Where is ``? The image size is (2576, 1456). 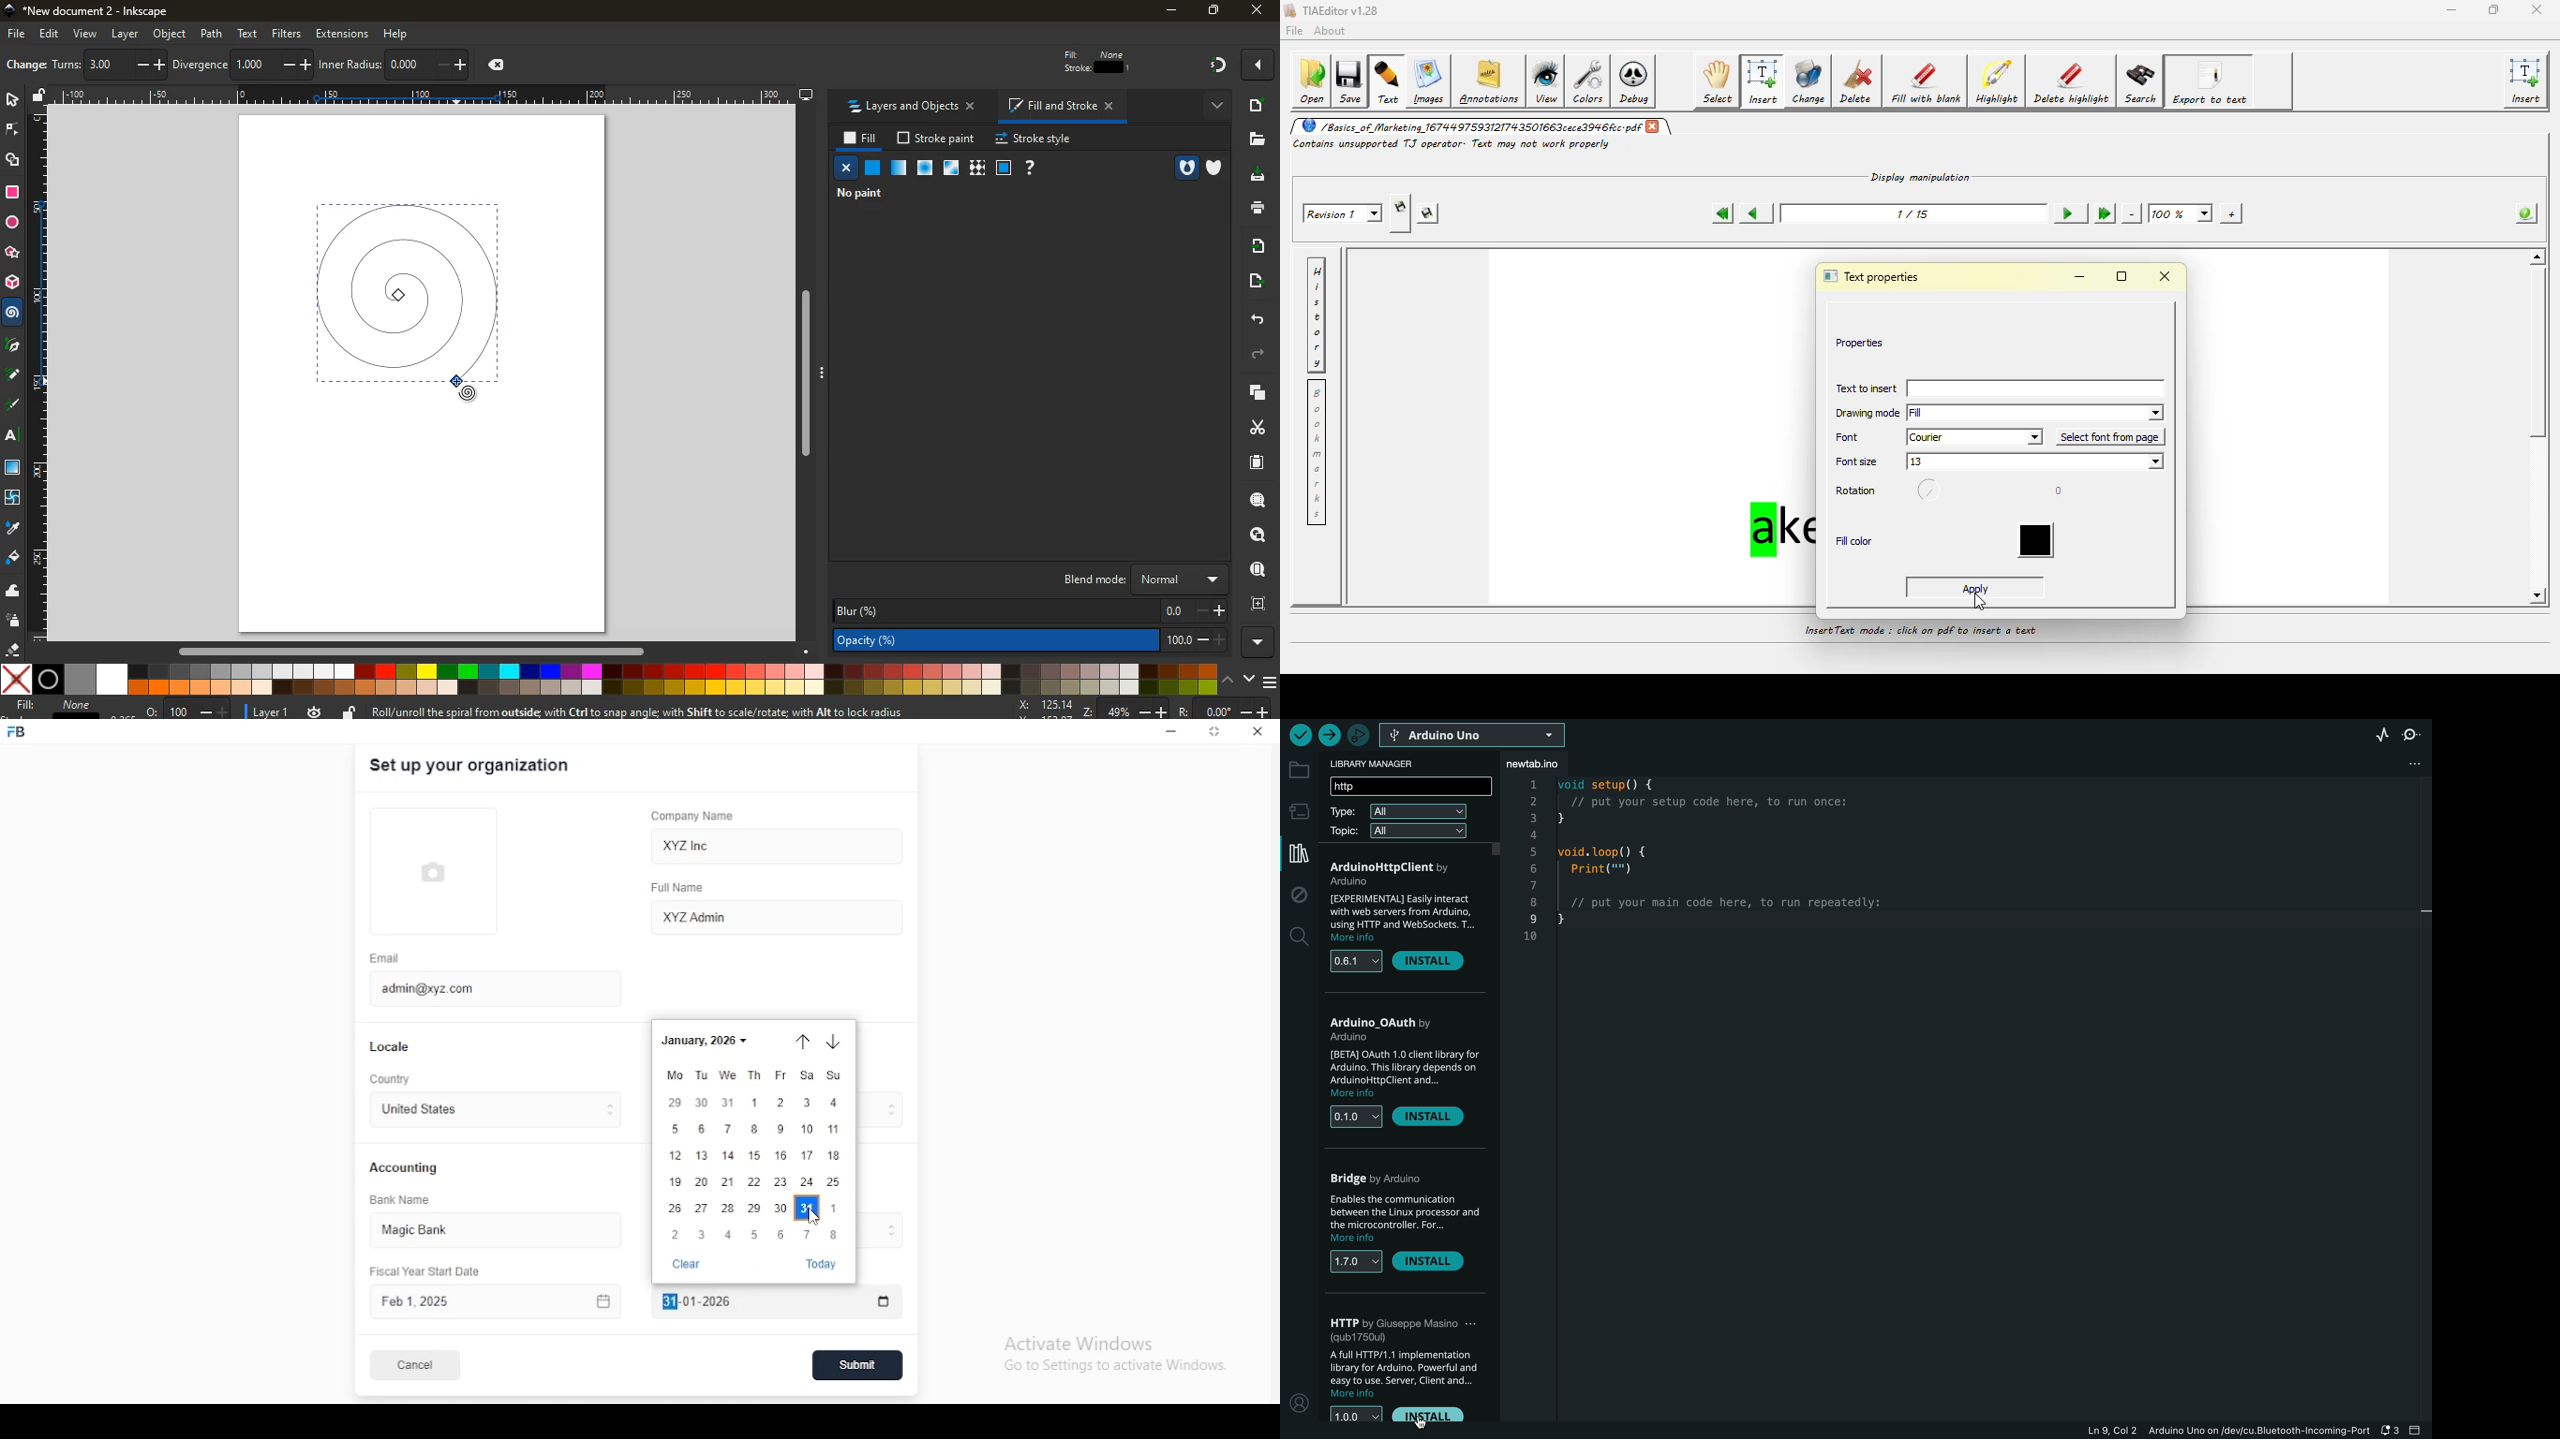  is located at coordinates (50, 33).